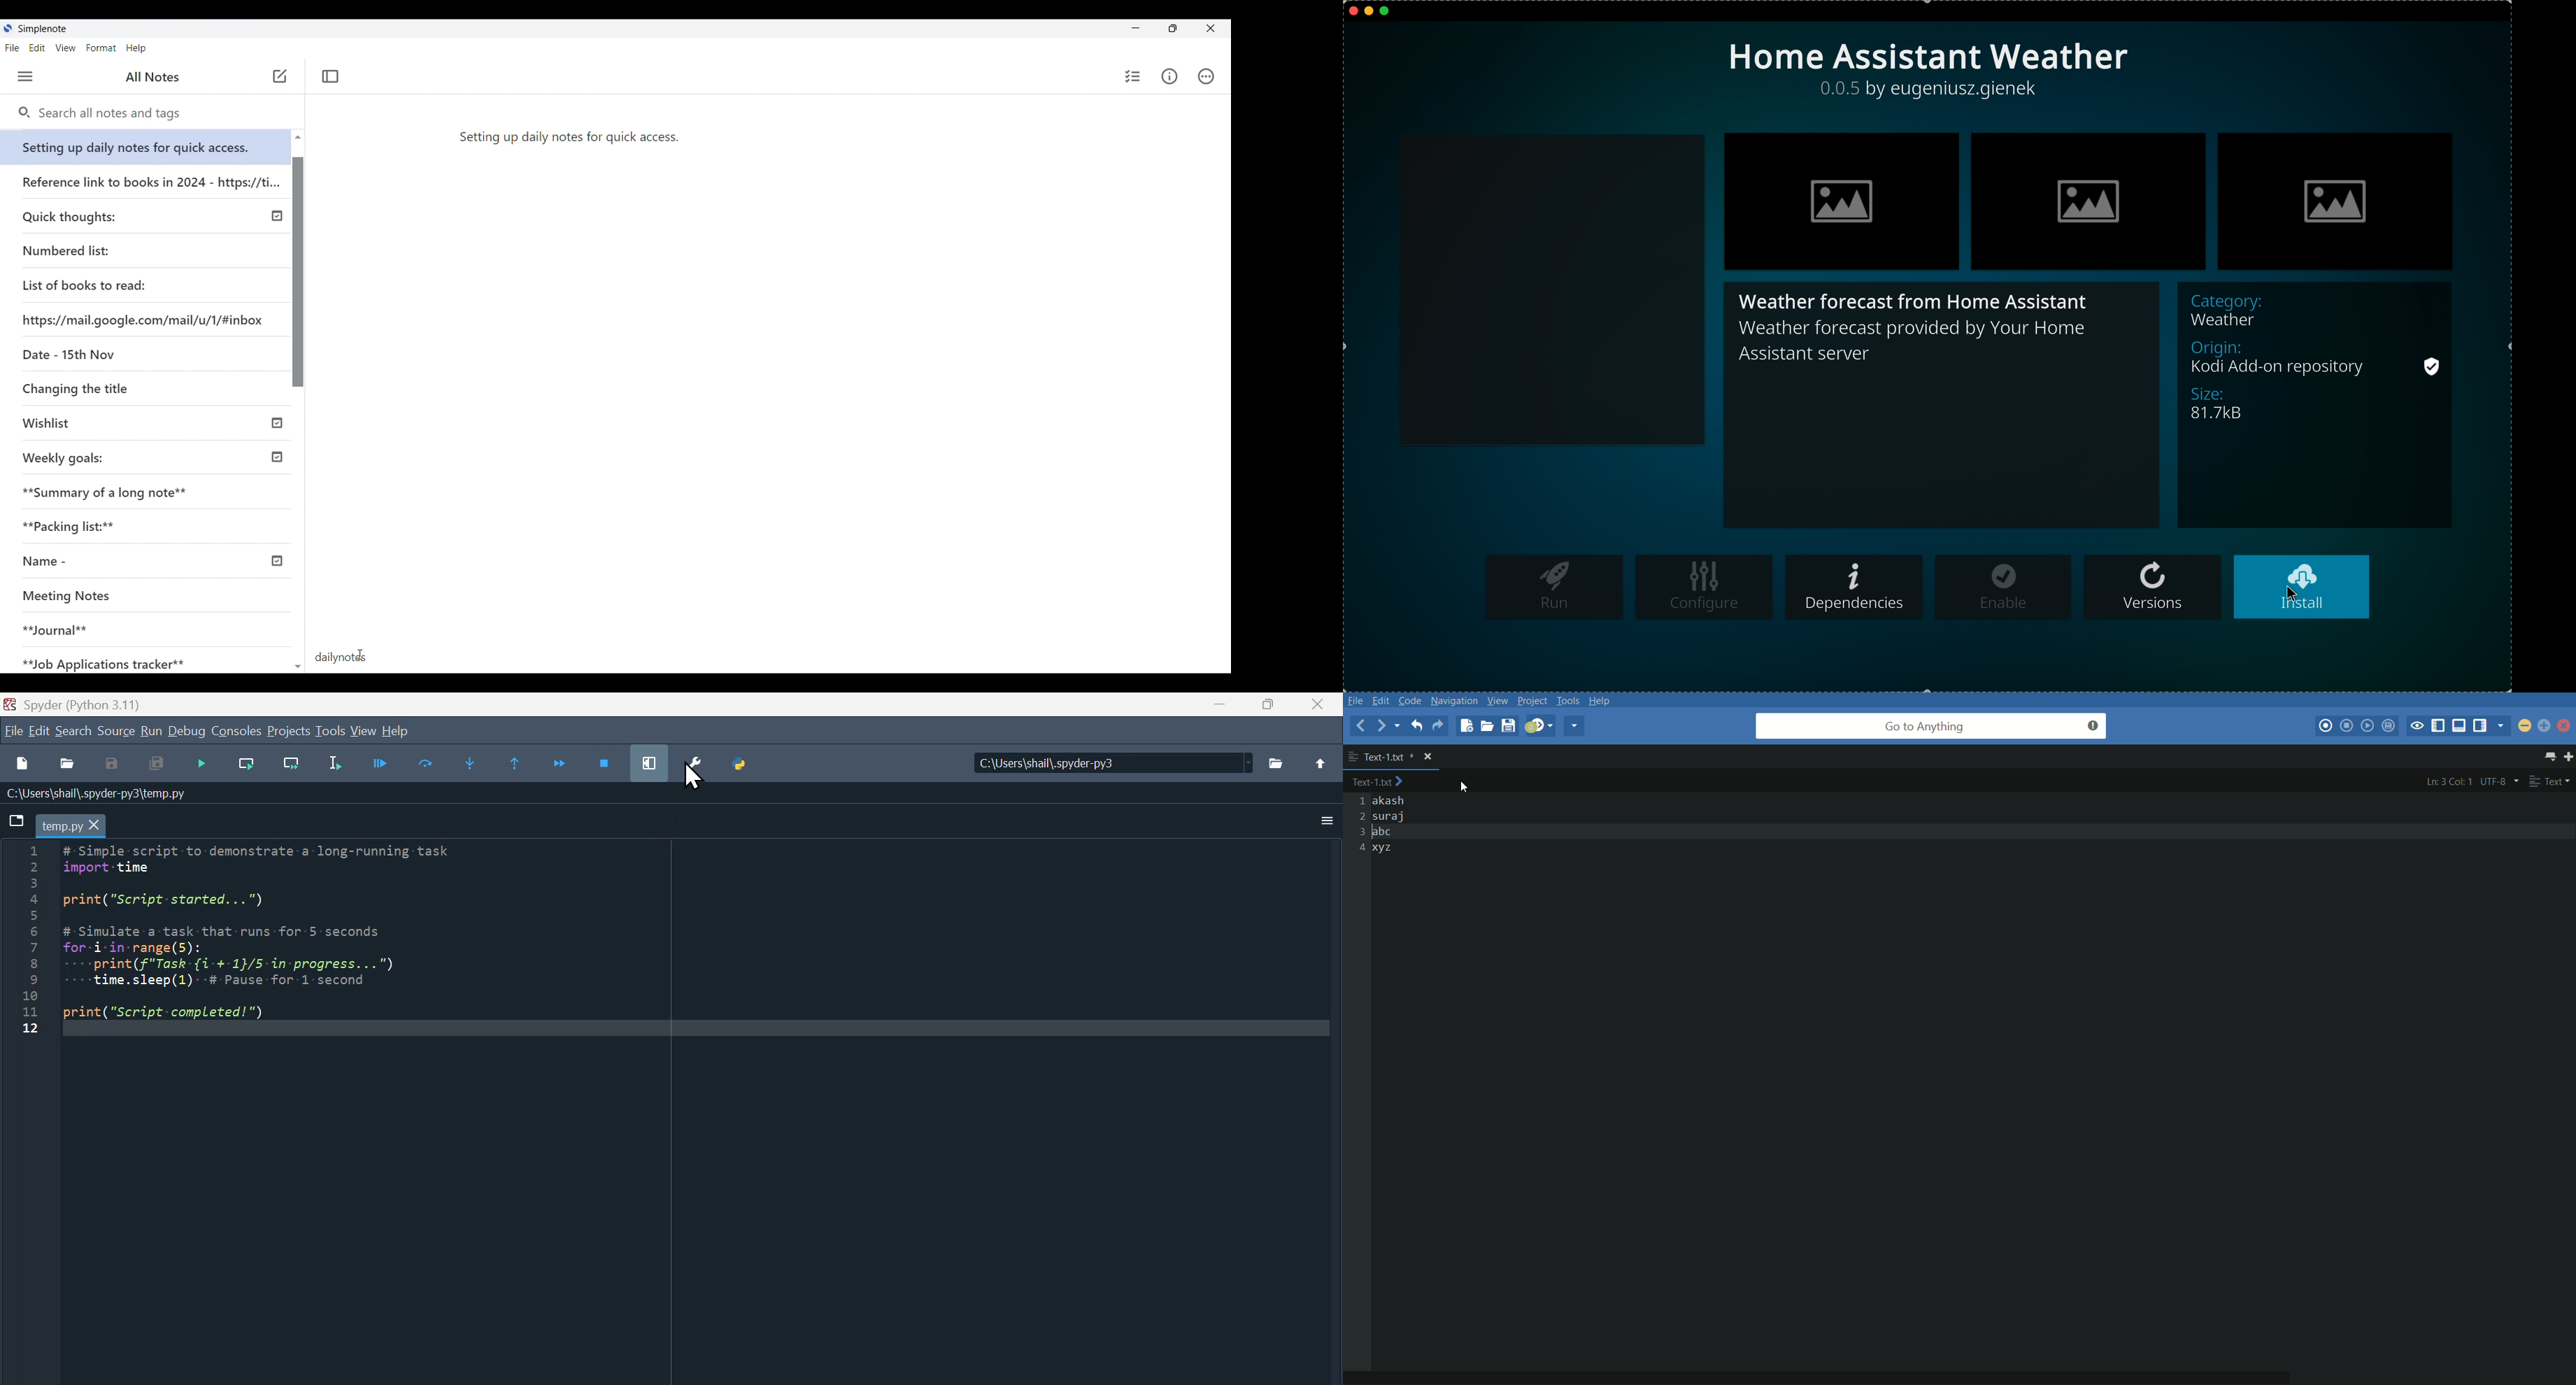  Describe the element at coordinates (107, 424) in the screenshot. I see `Wishlist` at that location.